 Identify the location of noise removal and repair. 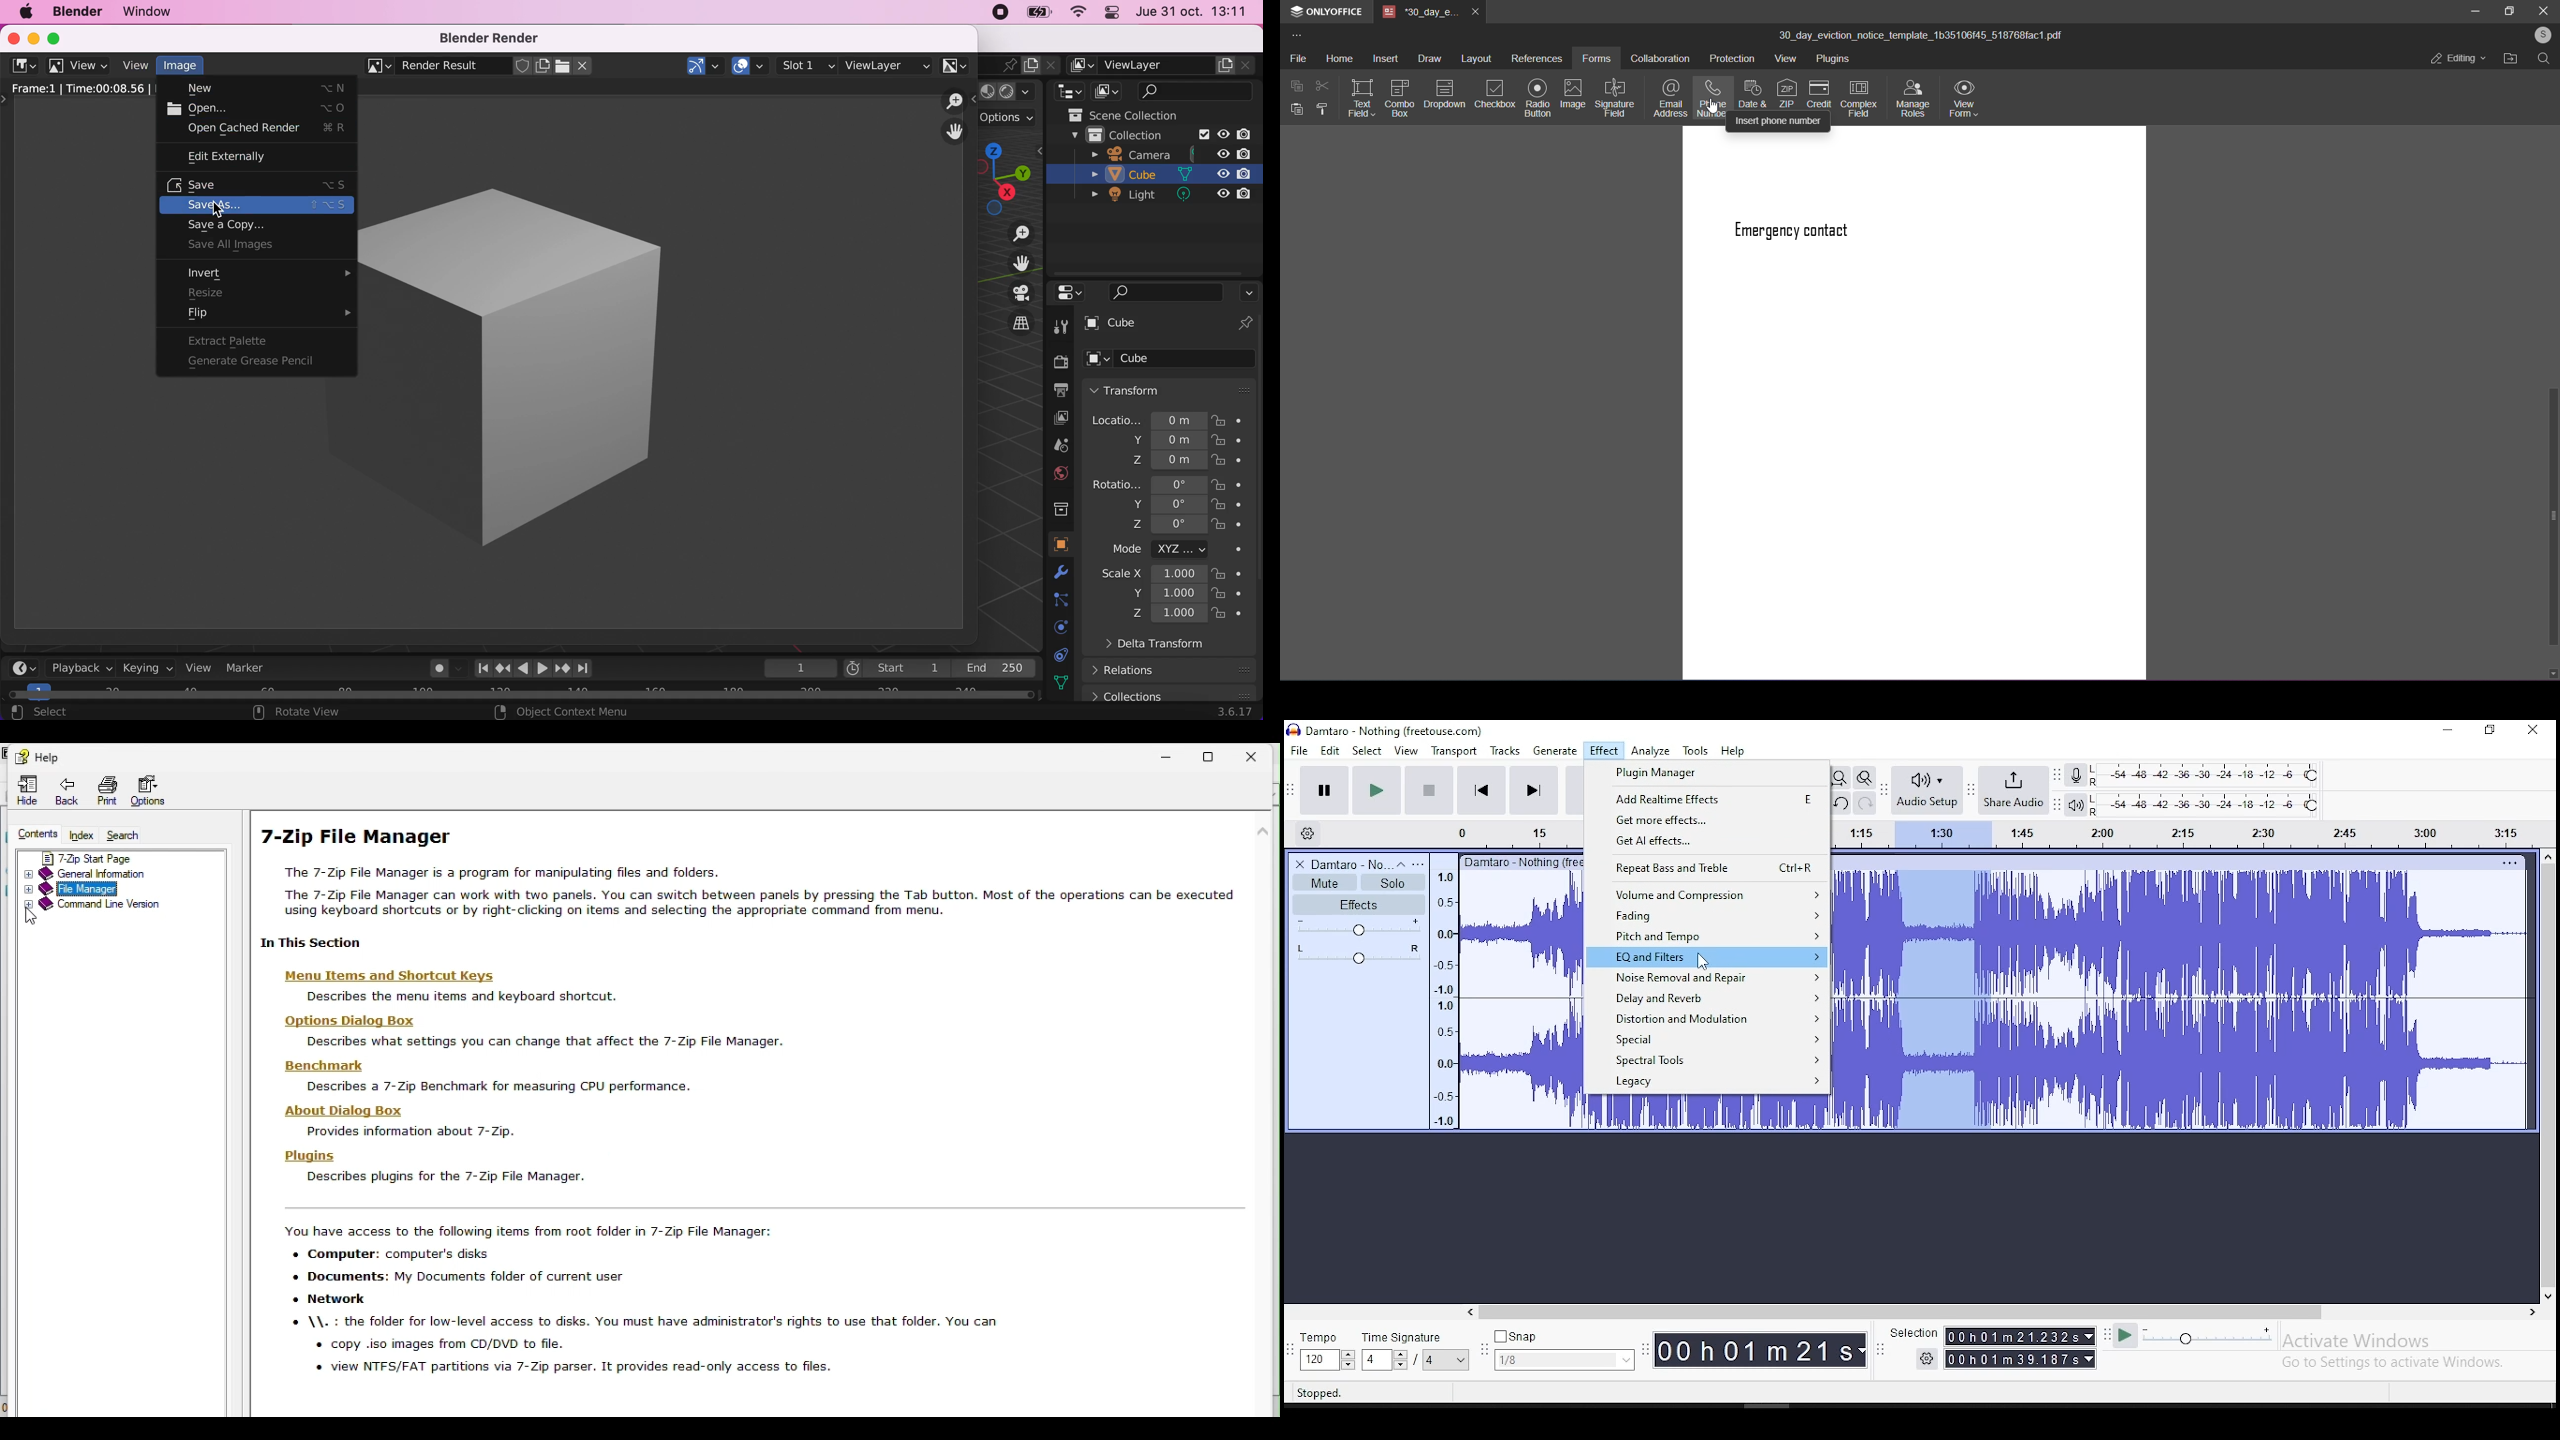
(1705, 978).